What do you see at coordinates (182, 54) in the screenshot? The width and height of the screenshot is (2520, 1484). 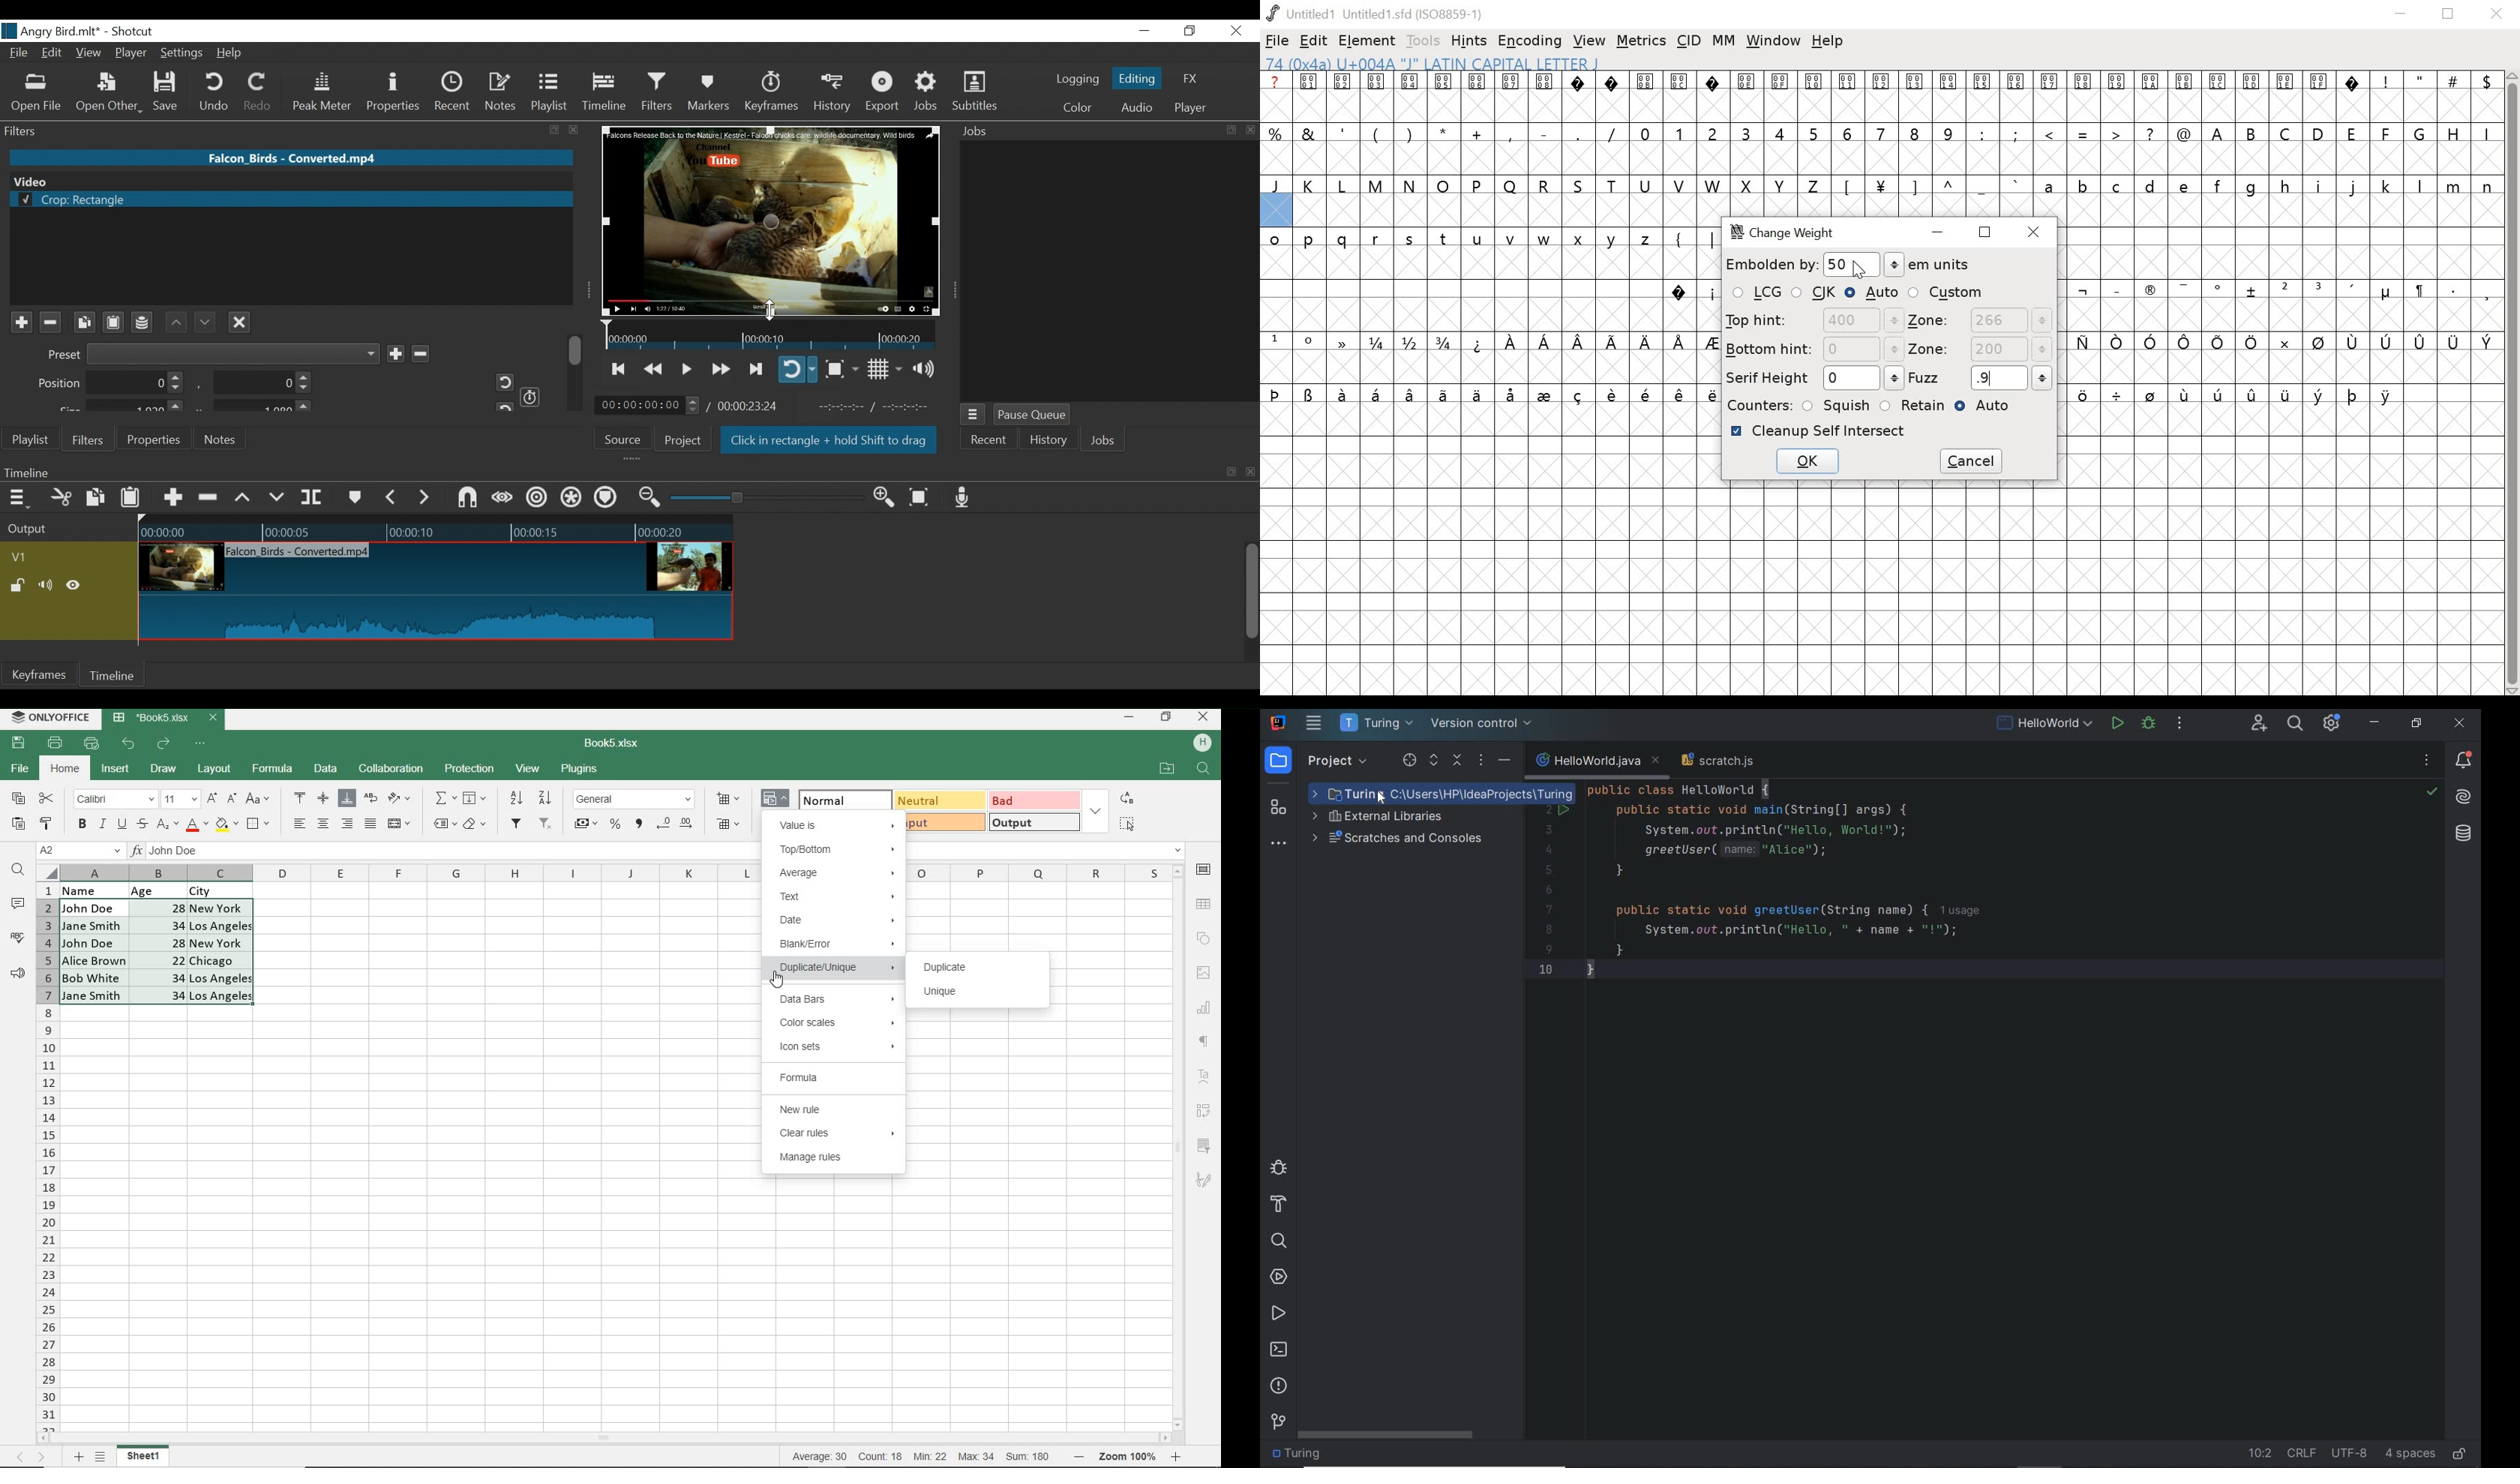 I see `Settings` at bounding box center [182, 54].